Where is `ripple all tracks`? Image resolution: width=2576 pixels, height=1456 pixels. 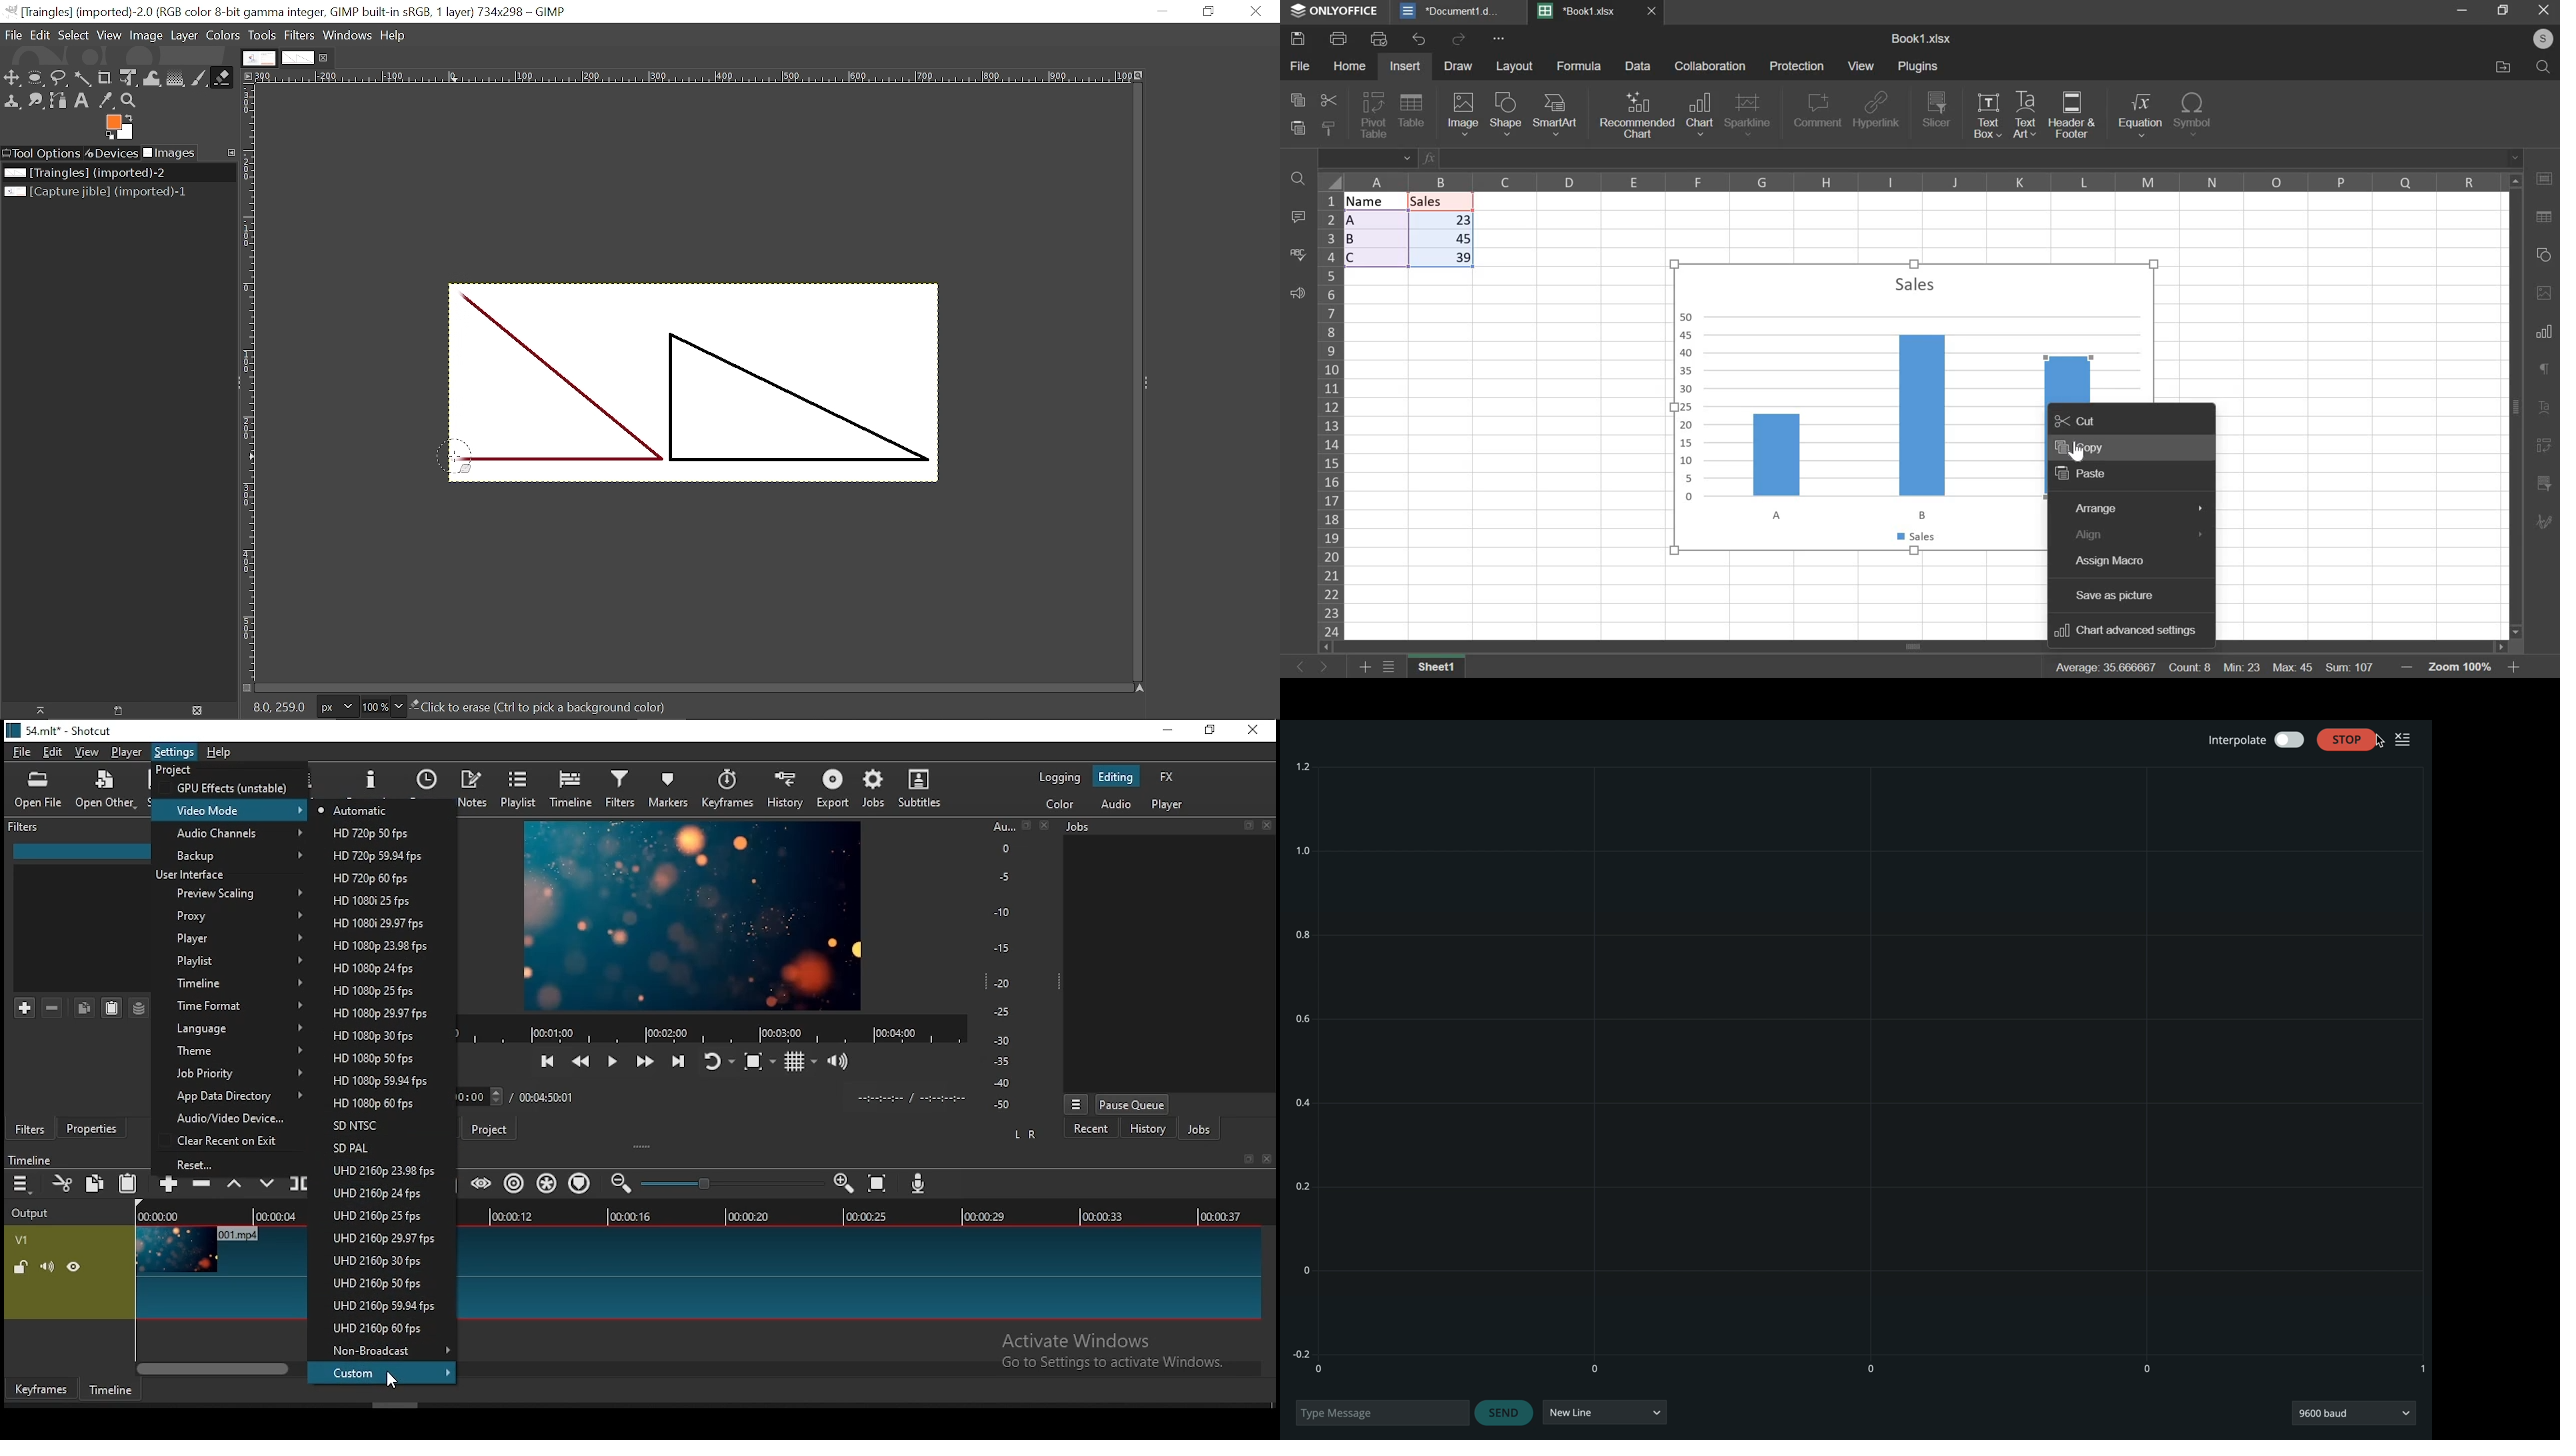 ripple all tracks is located at coordinates (546, 1182).